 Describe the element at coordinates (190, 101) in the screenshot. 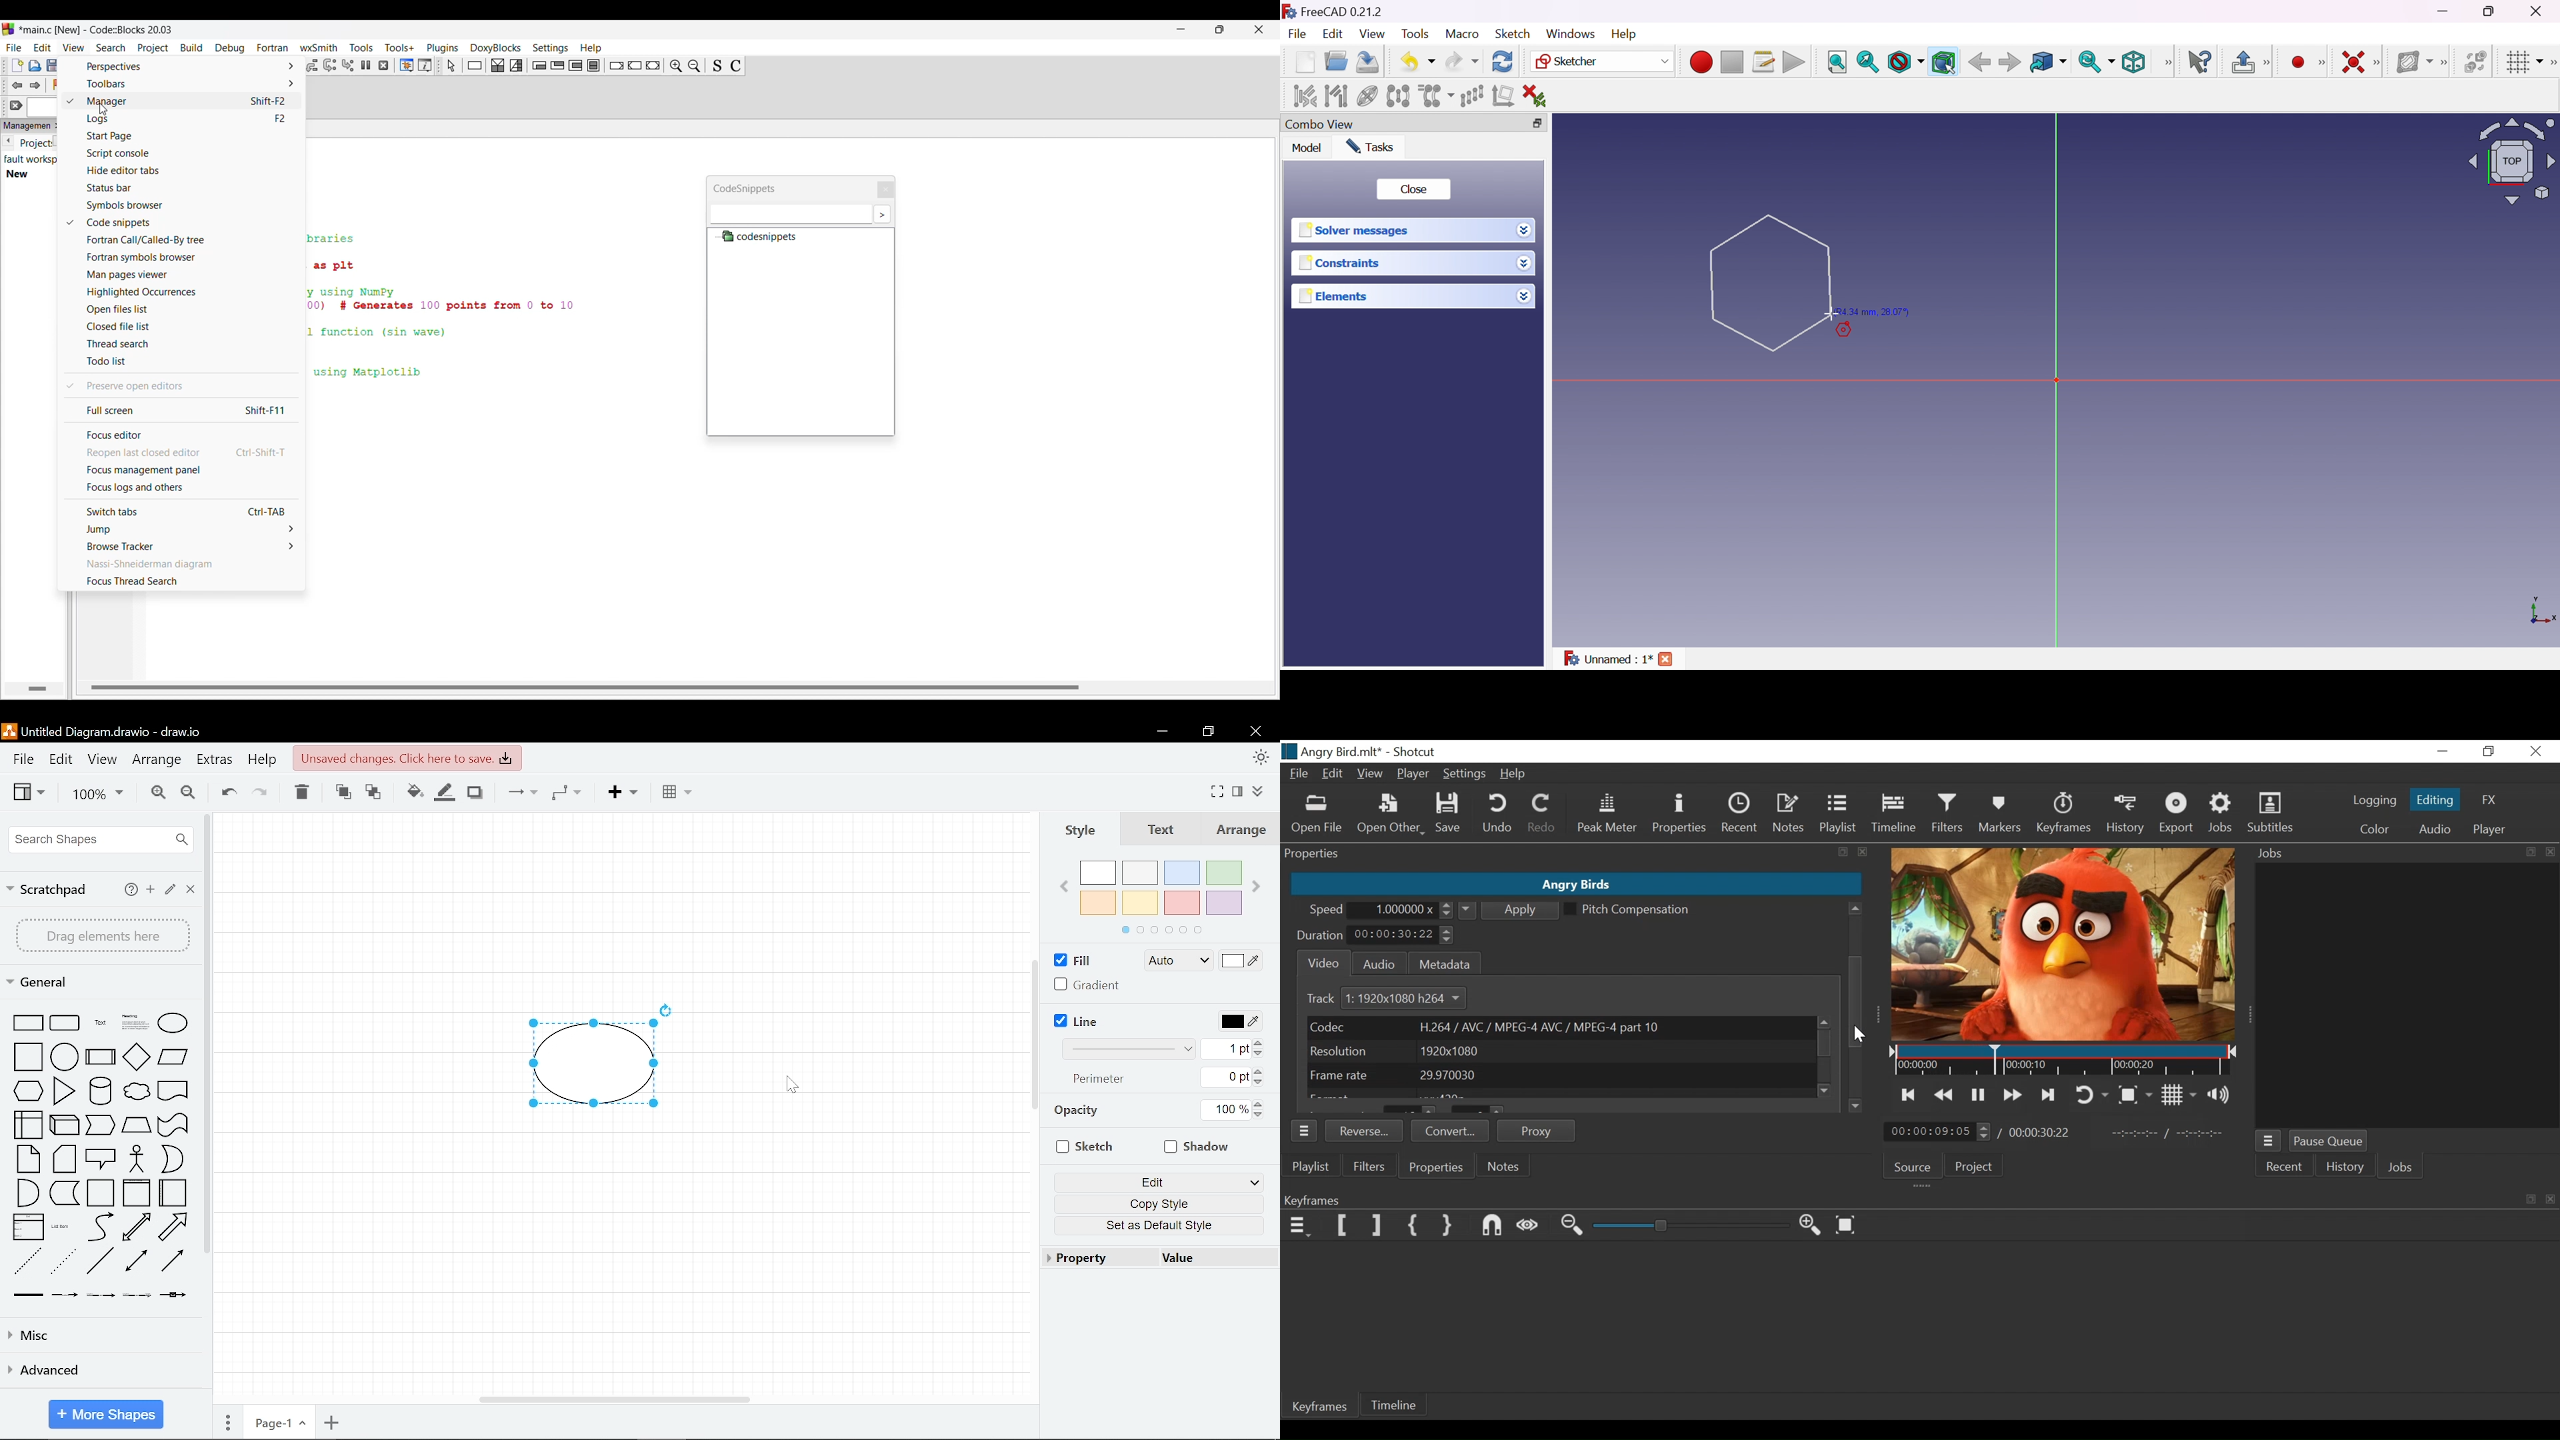

I see `Manager` at that location.